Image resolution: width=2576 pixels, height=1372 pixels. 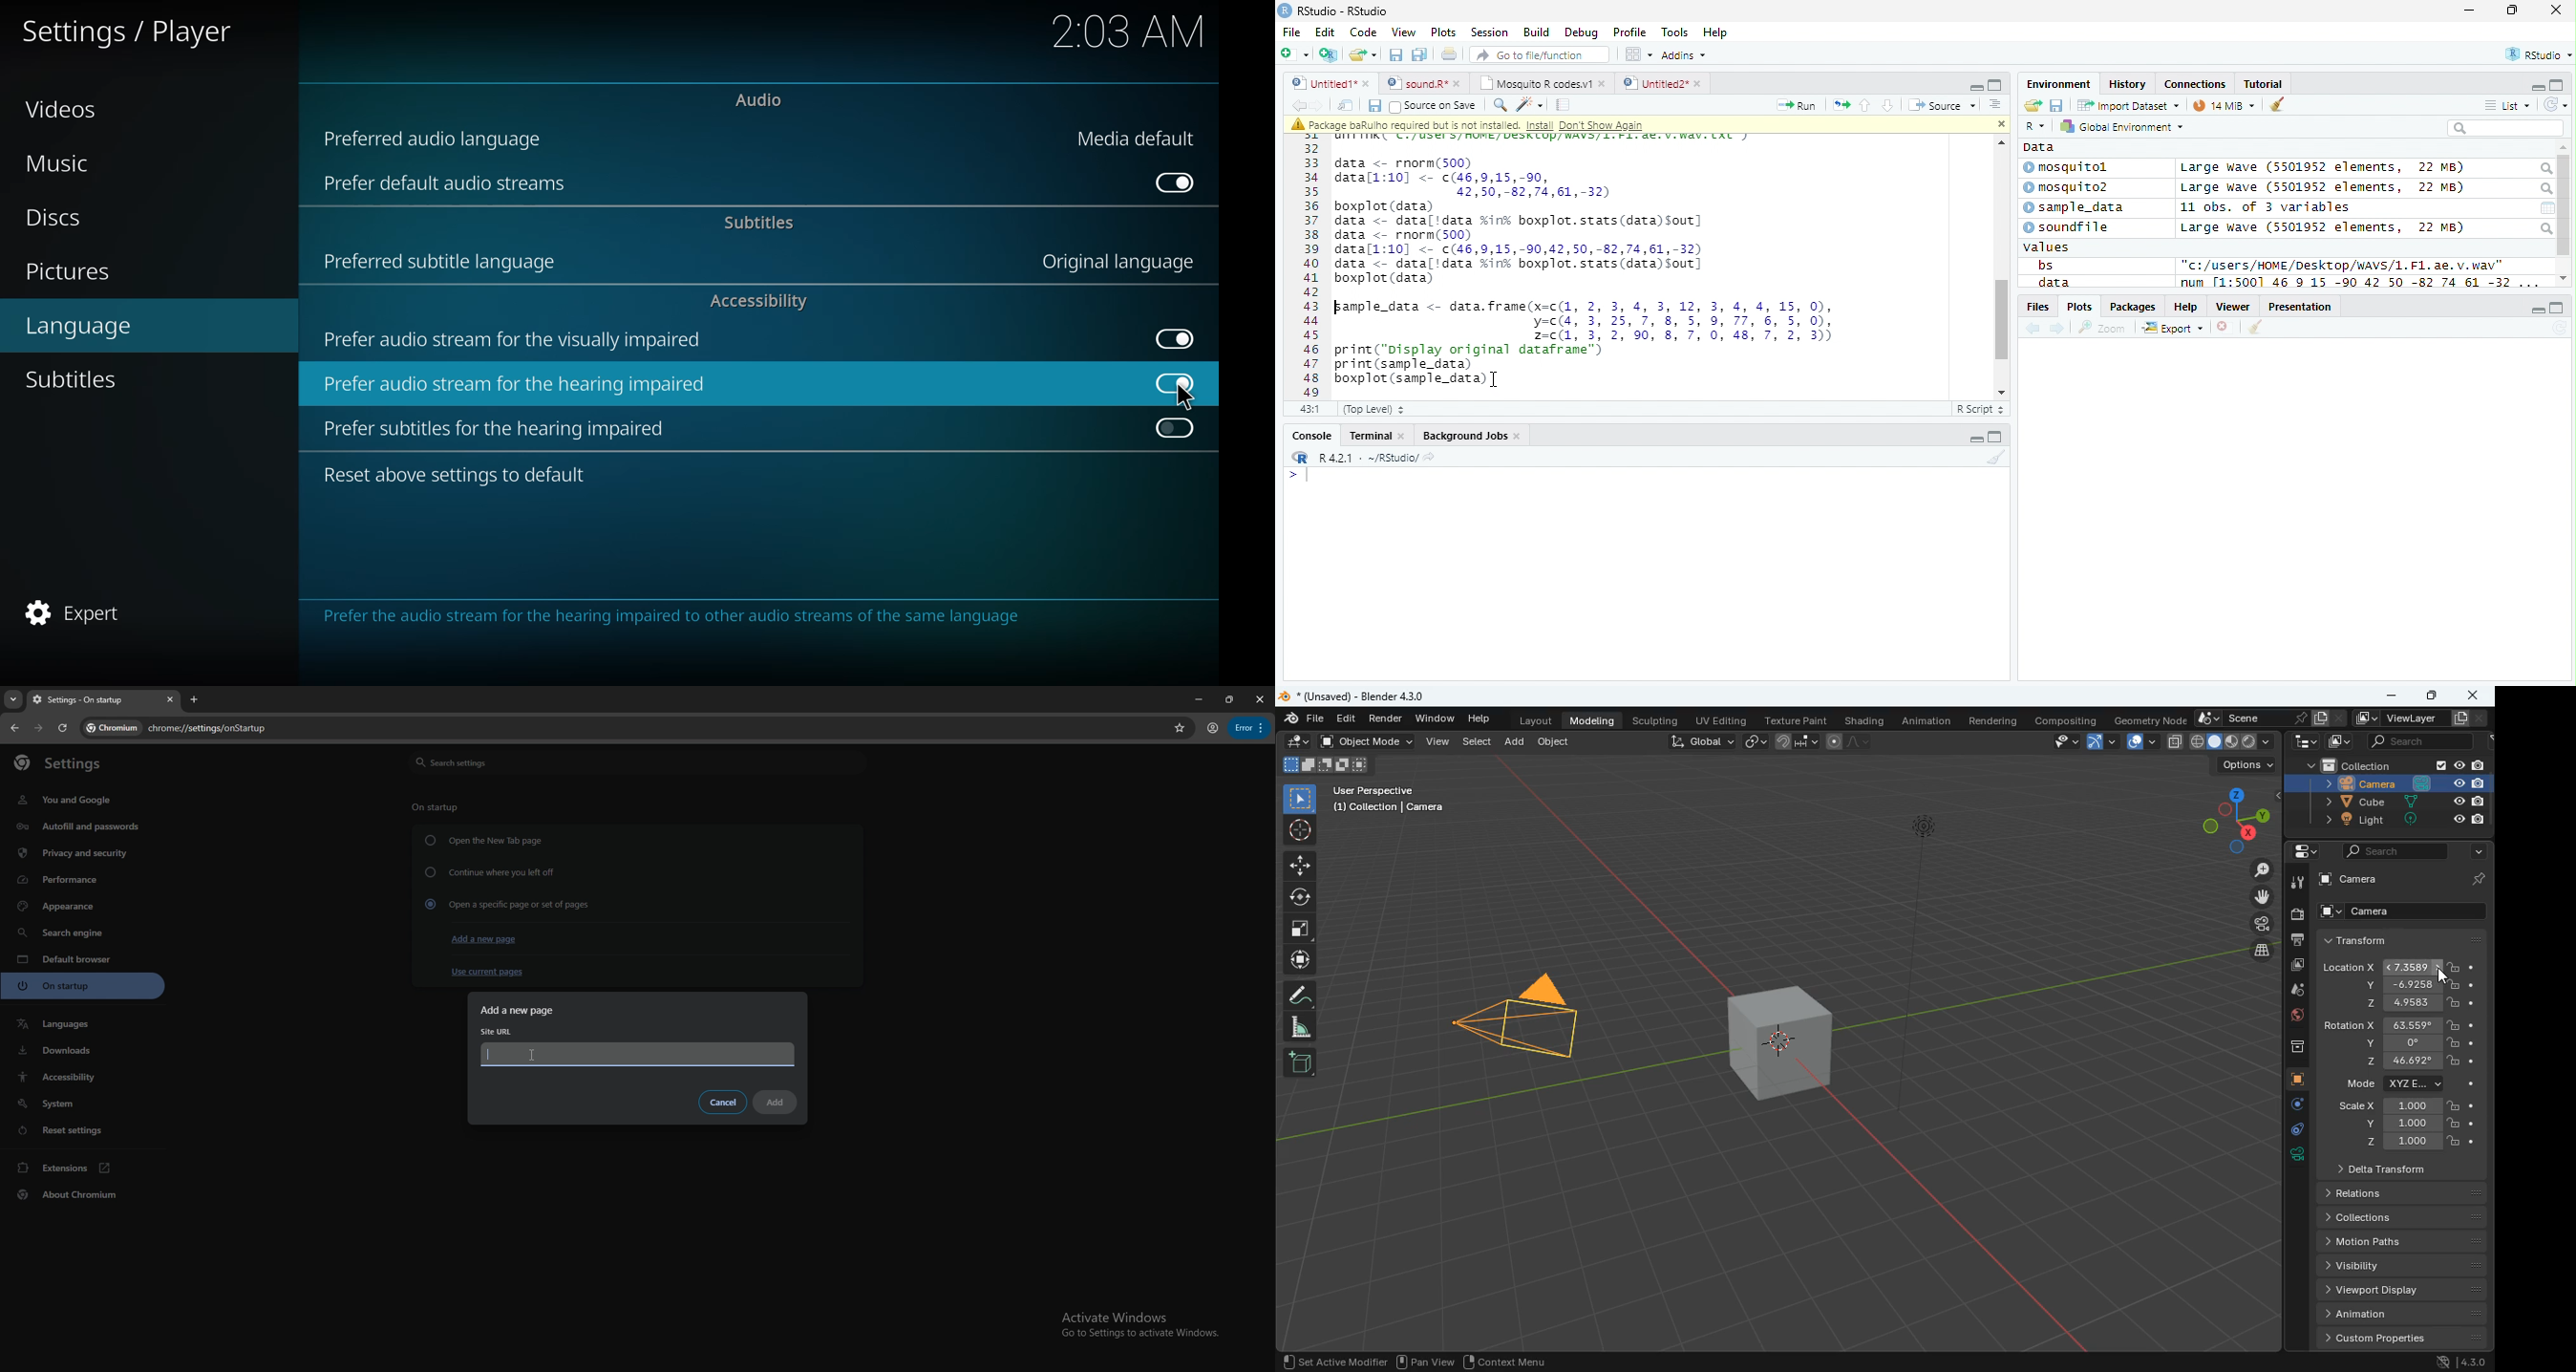 I want to click on clear console, so click(x=2277, y=103).